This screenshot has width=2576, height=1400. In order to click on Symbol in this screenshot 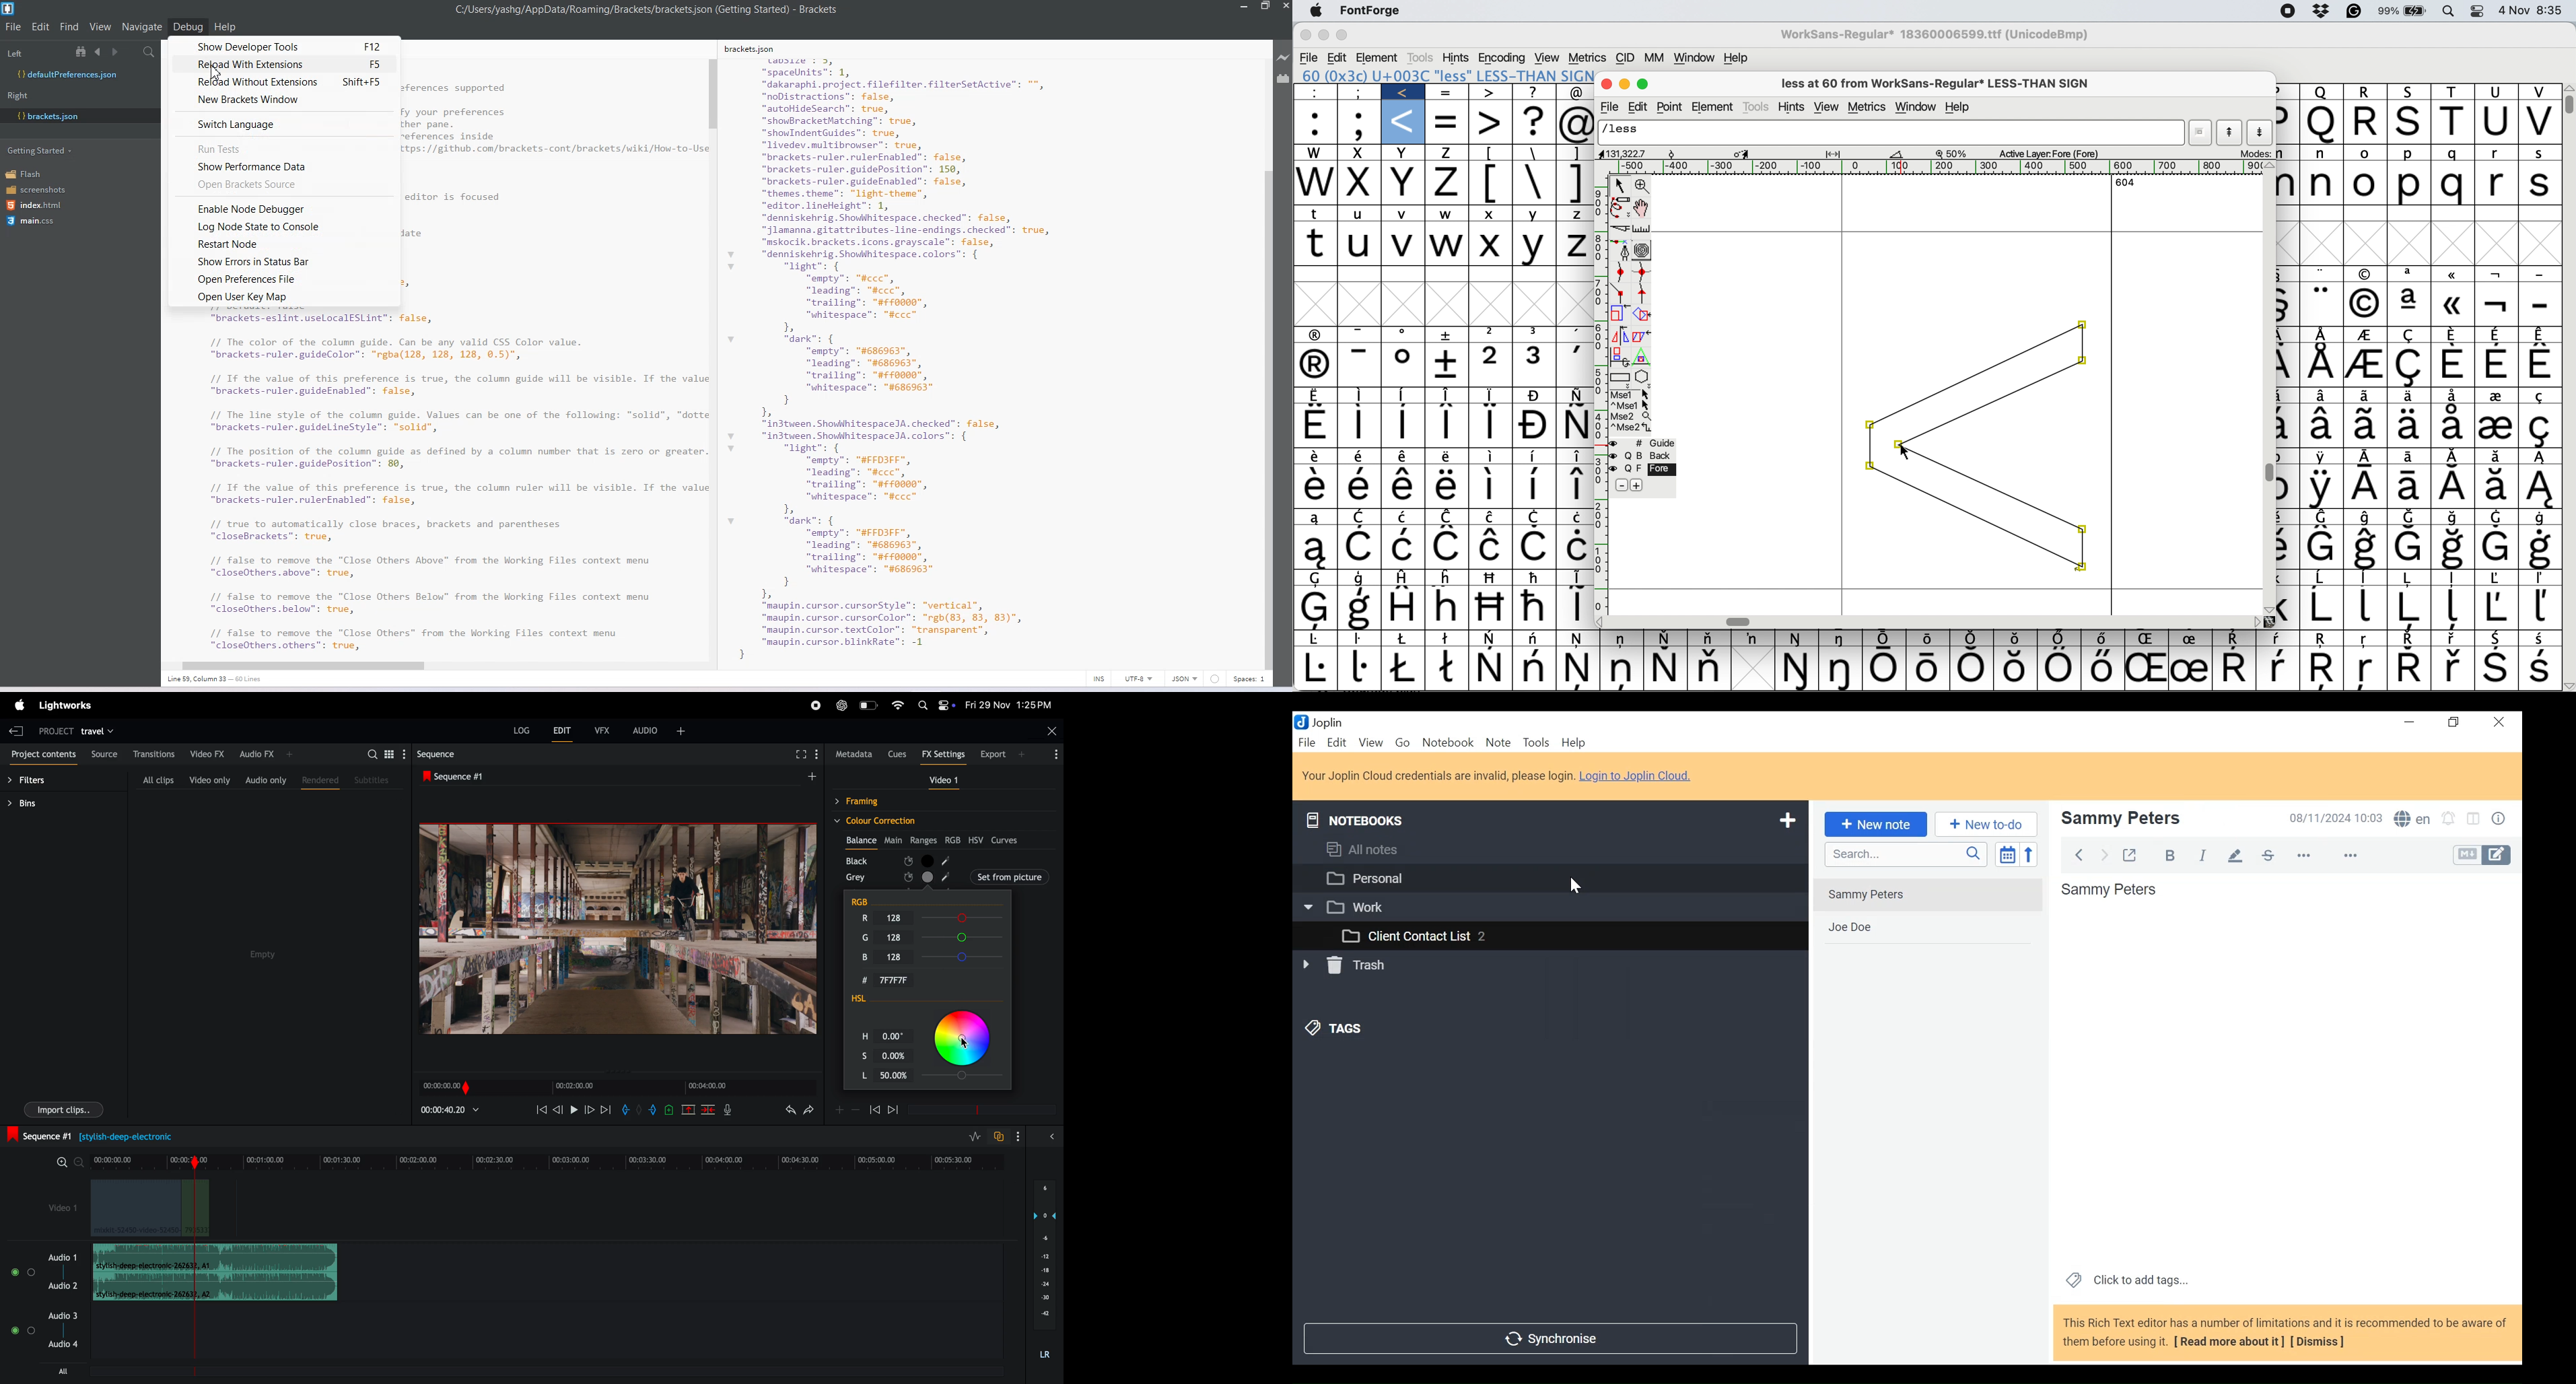, I will do `click(1538, 517)`.